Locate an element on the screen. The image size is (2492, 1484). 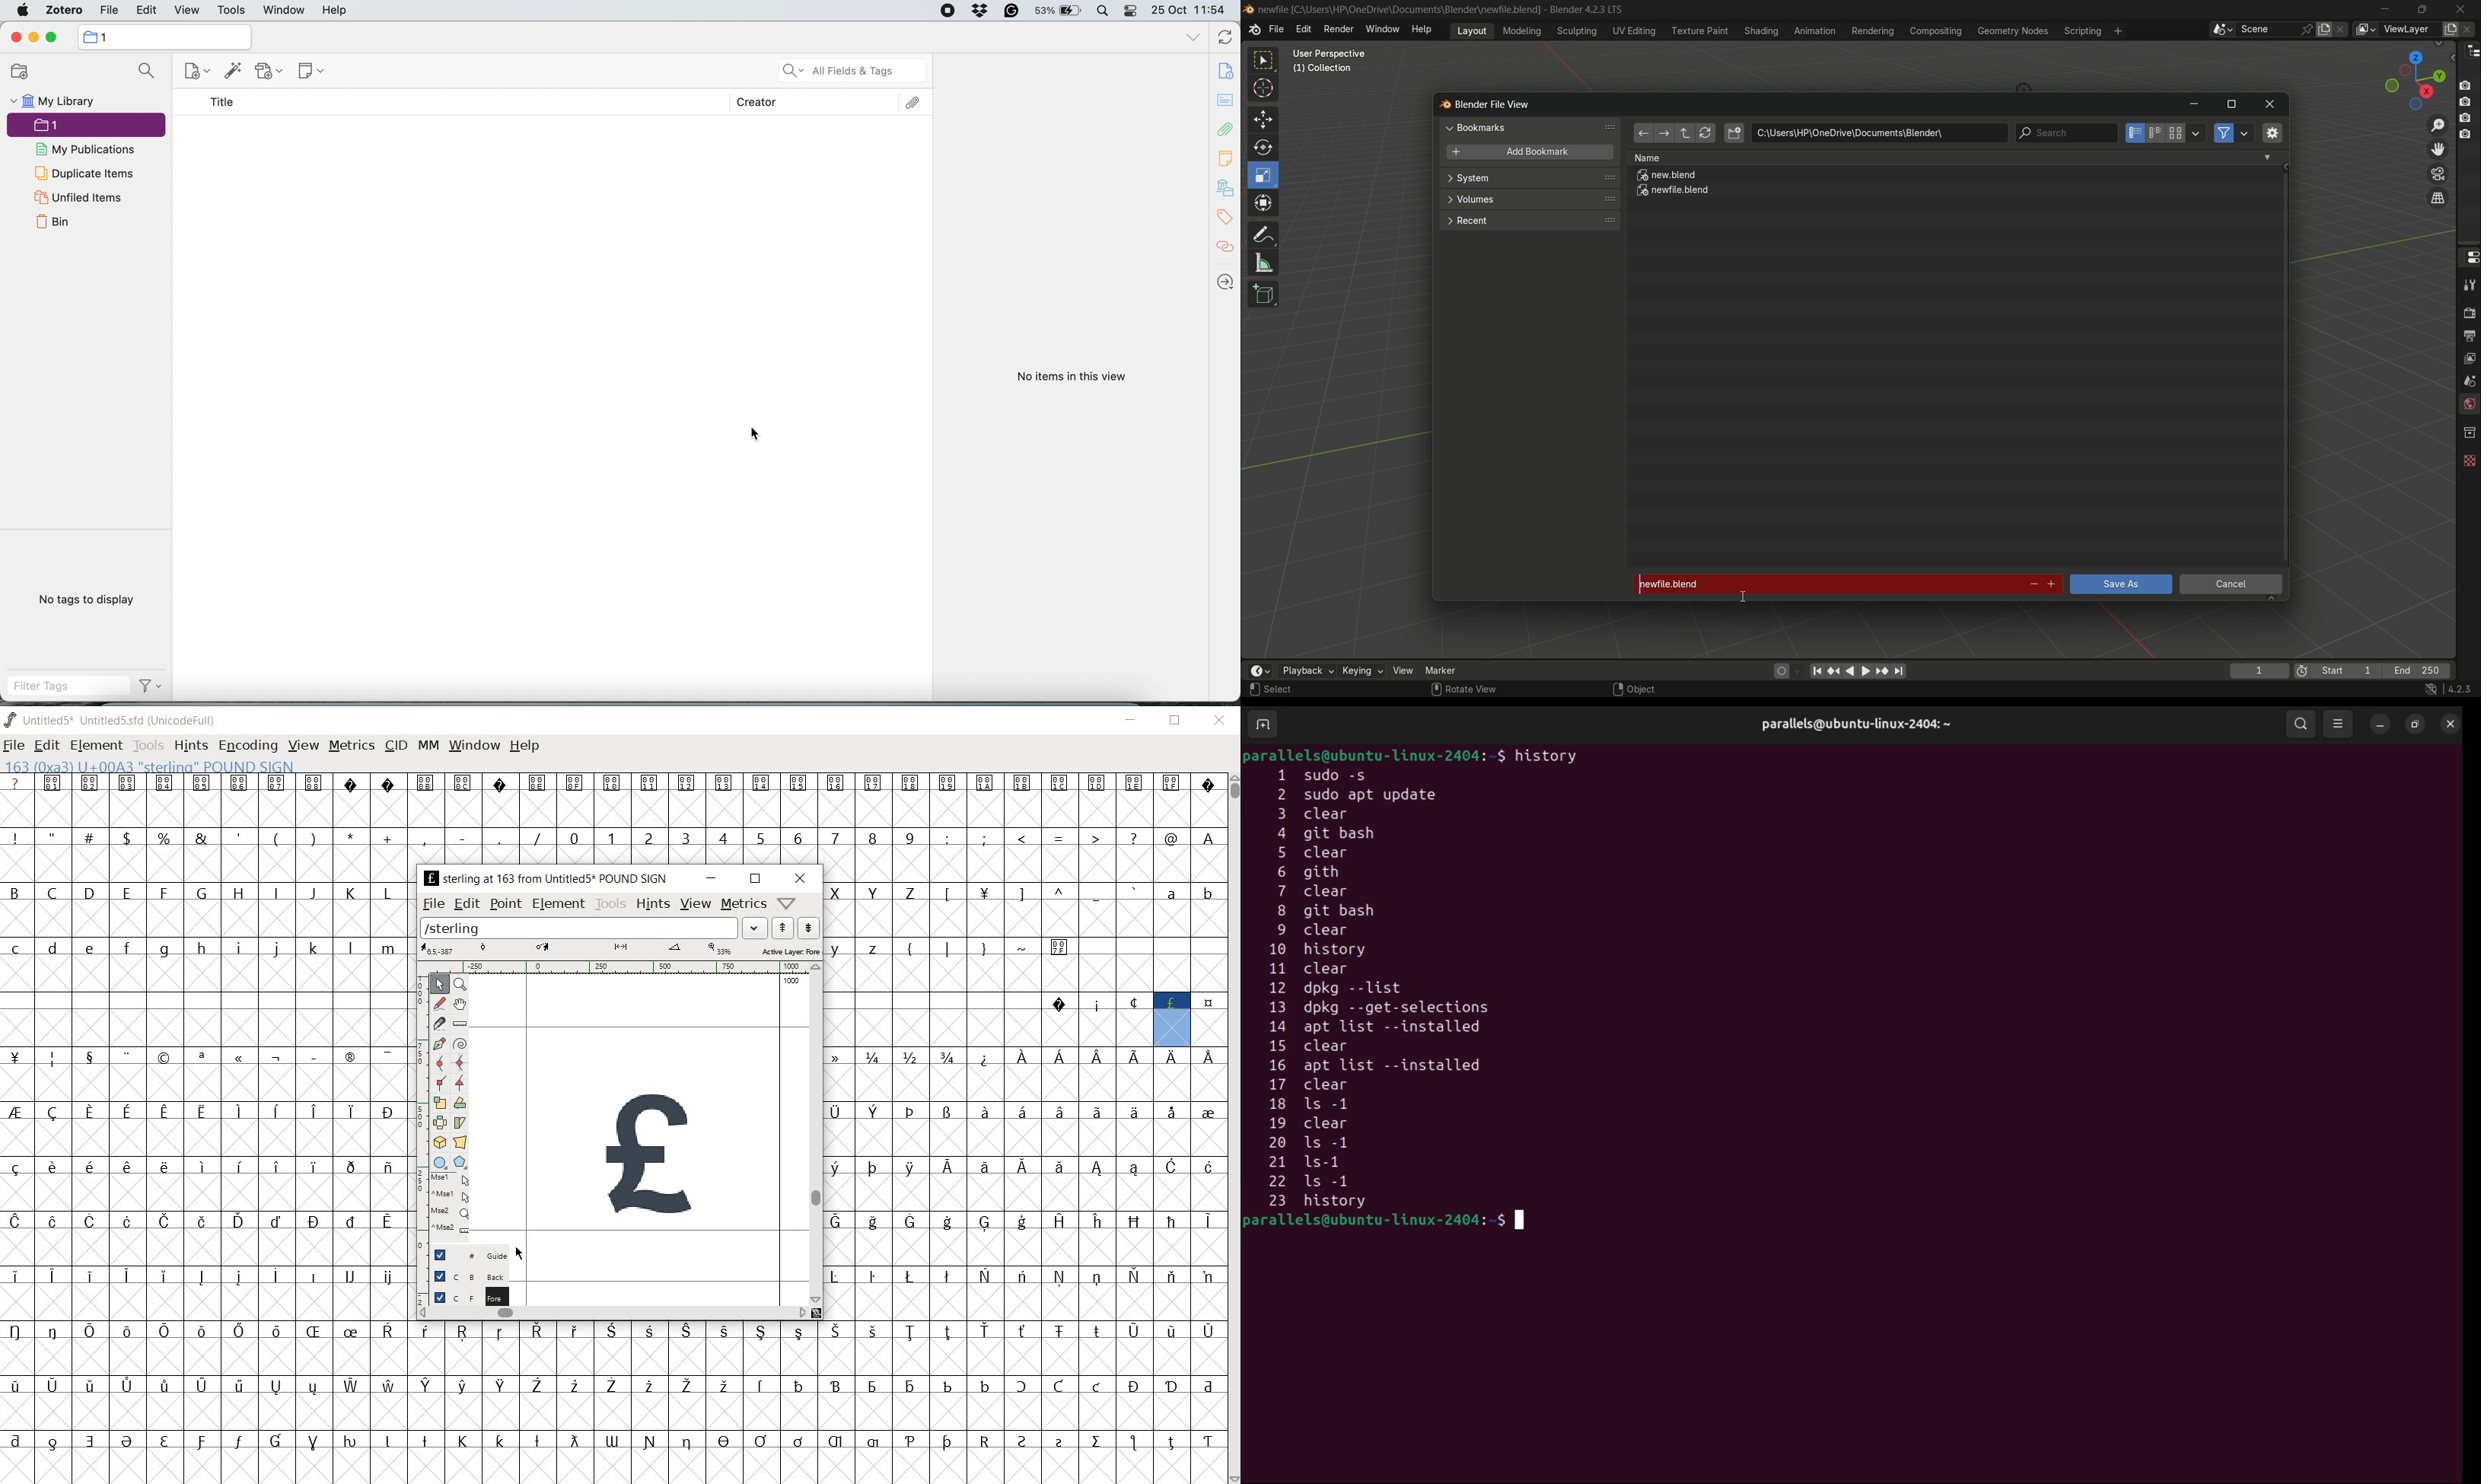
Symbol is located at coordinates (1170, 1331).